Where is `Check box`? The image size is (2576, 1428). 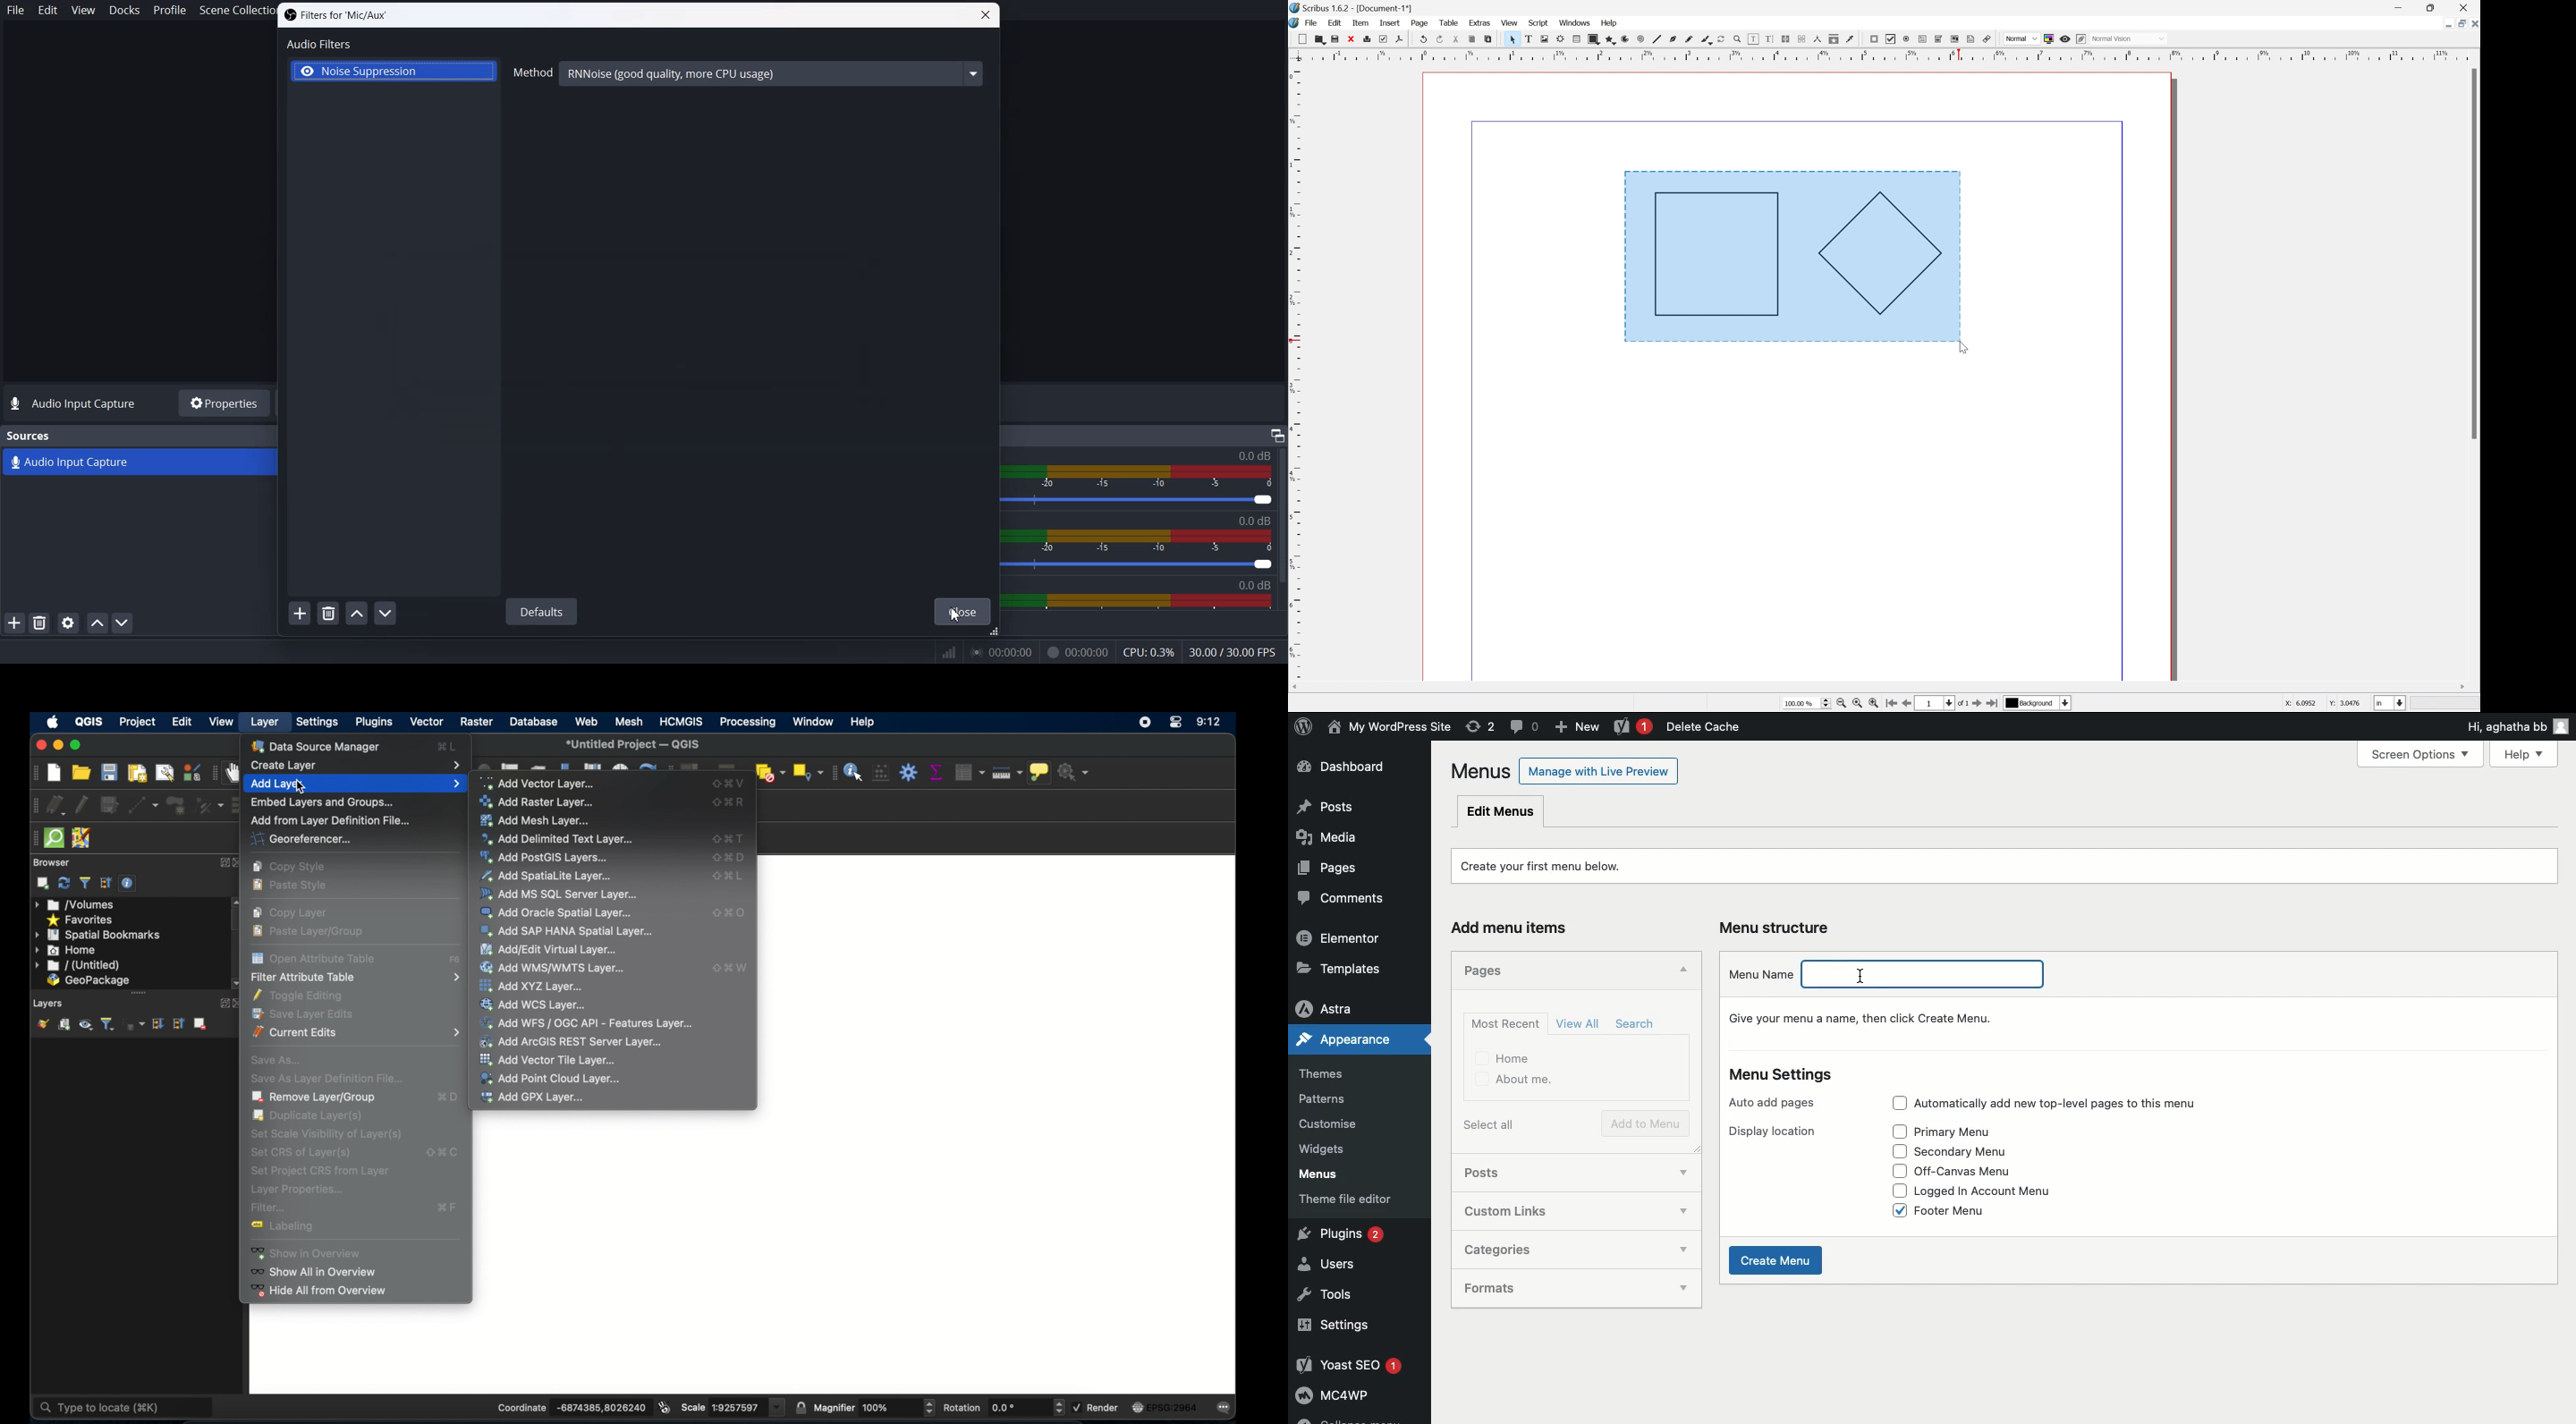
Check box is located at coordinates (1893, 1151).